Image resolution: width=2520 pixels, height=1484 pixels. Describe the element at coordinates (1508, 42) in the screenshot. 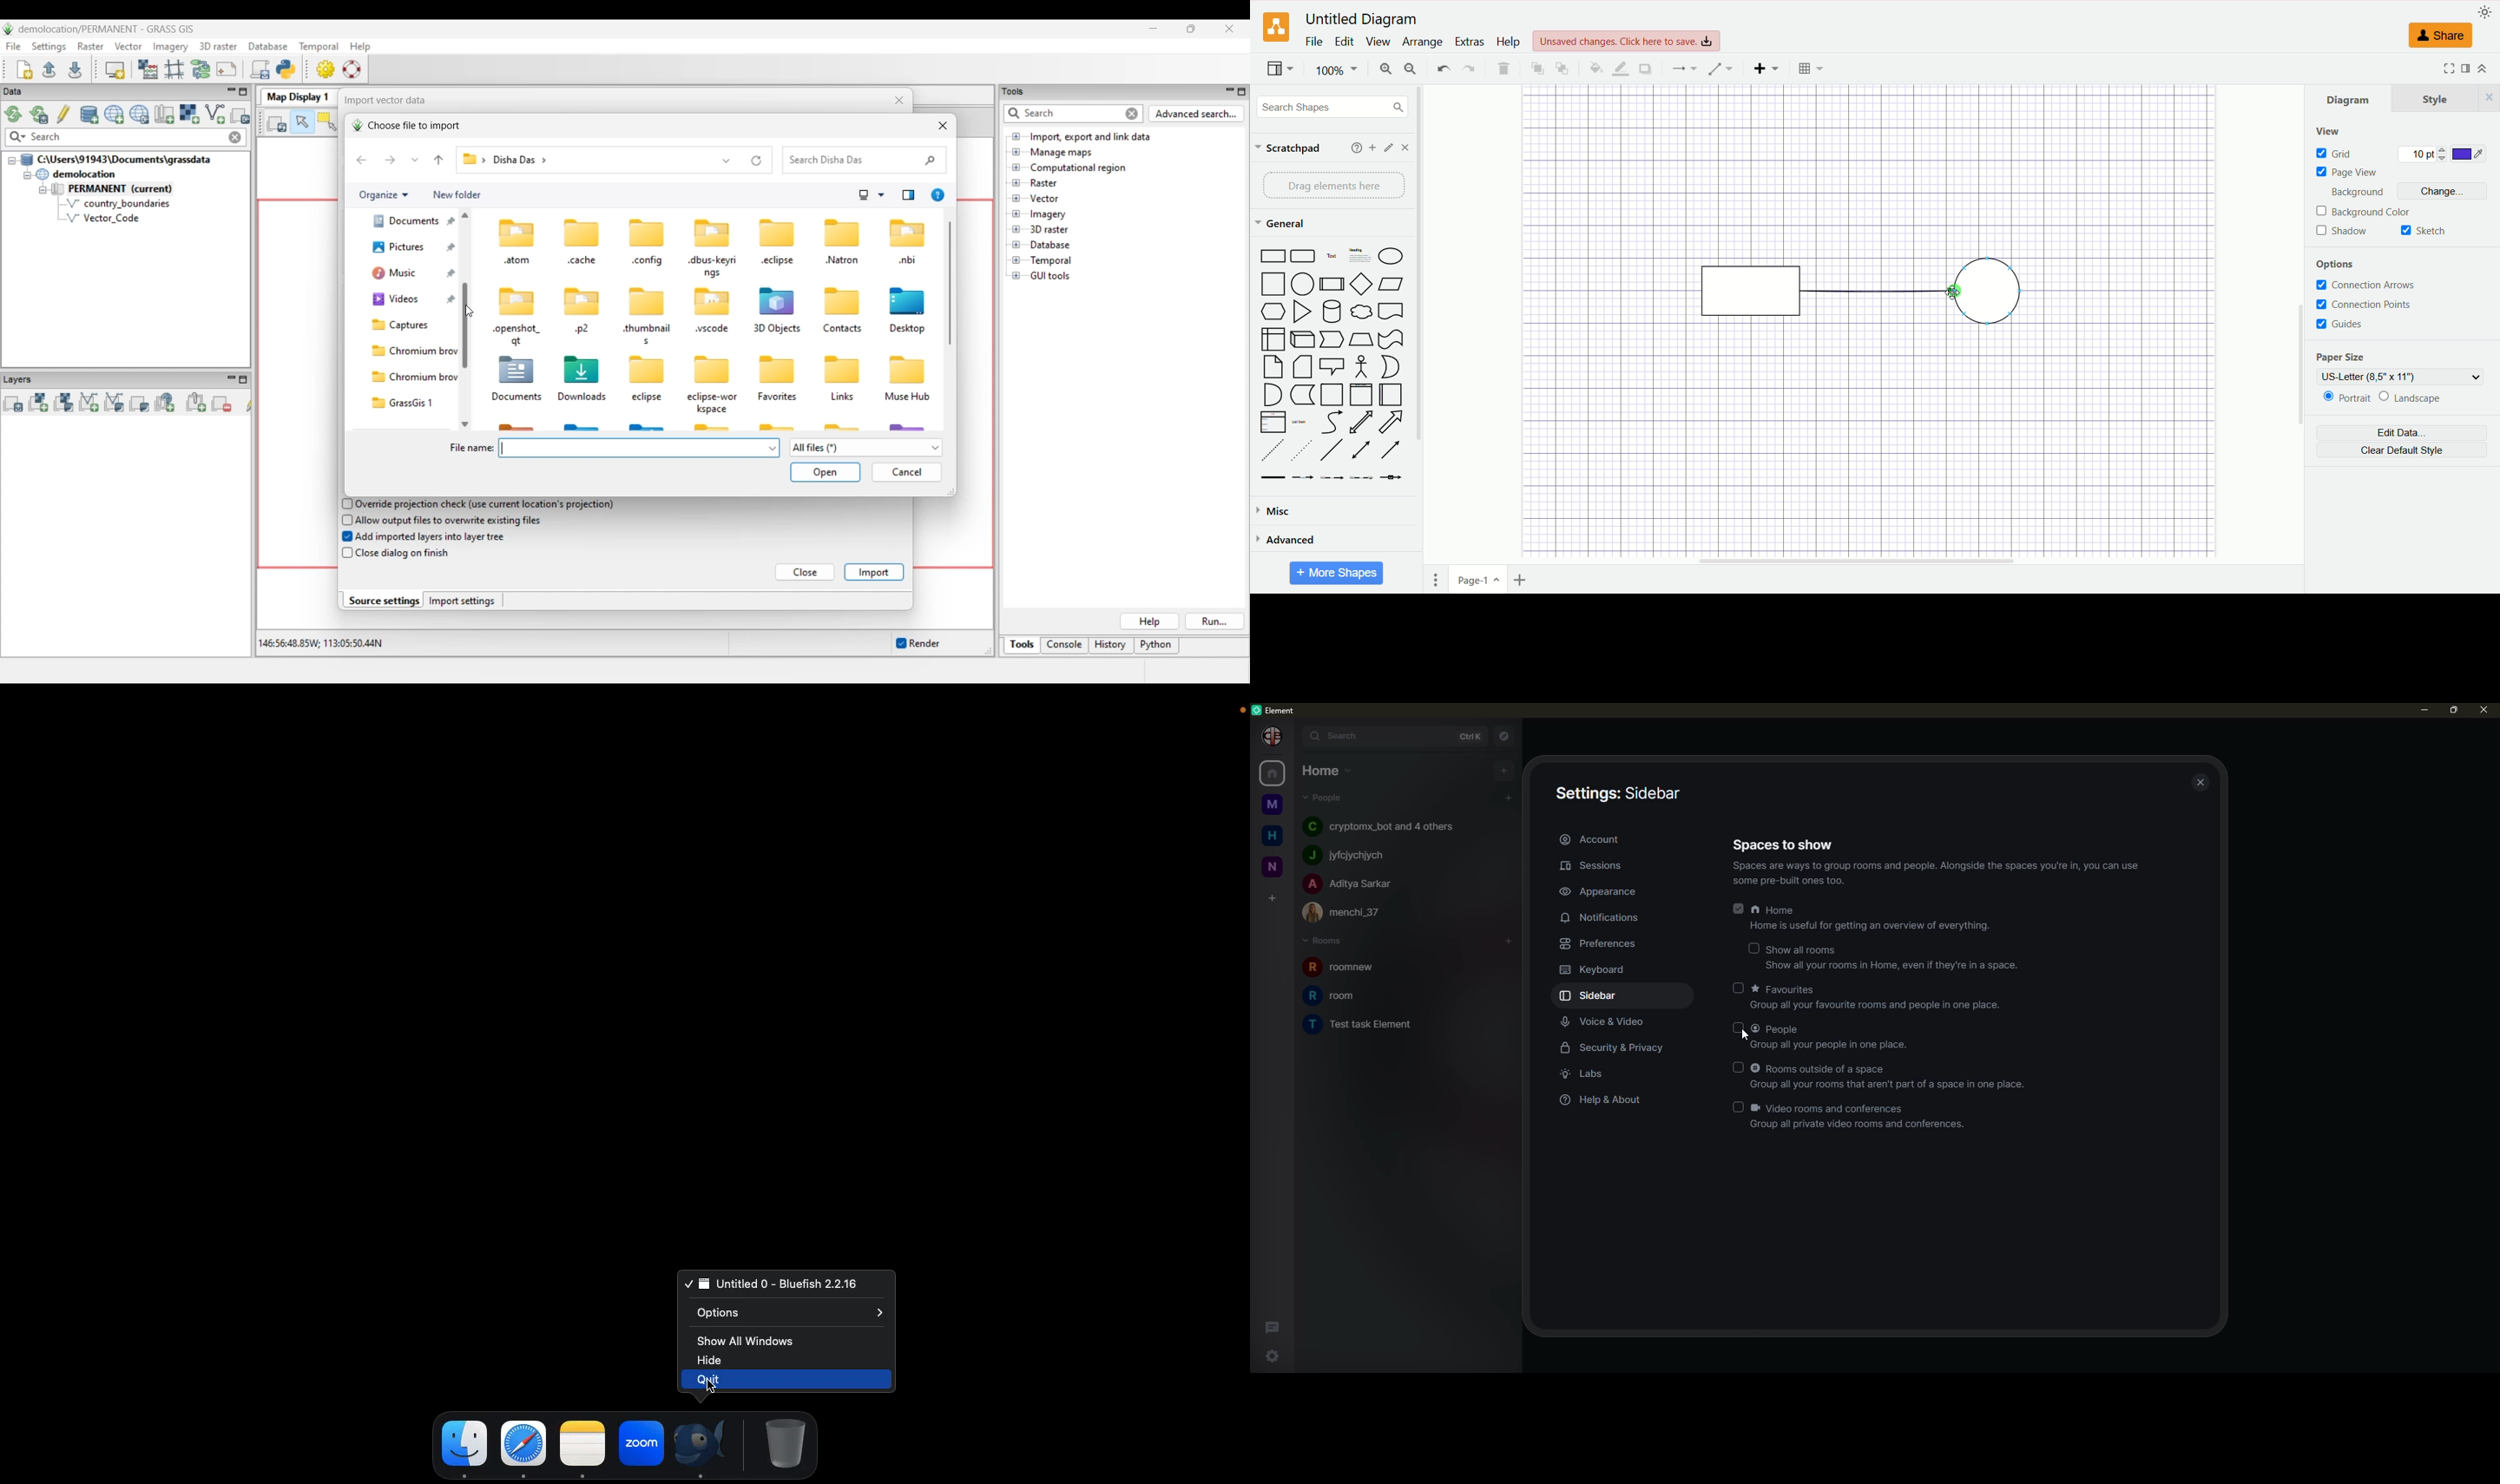

I see `help` at that location.